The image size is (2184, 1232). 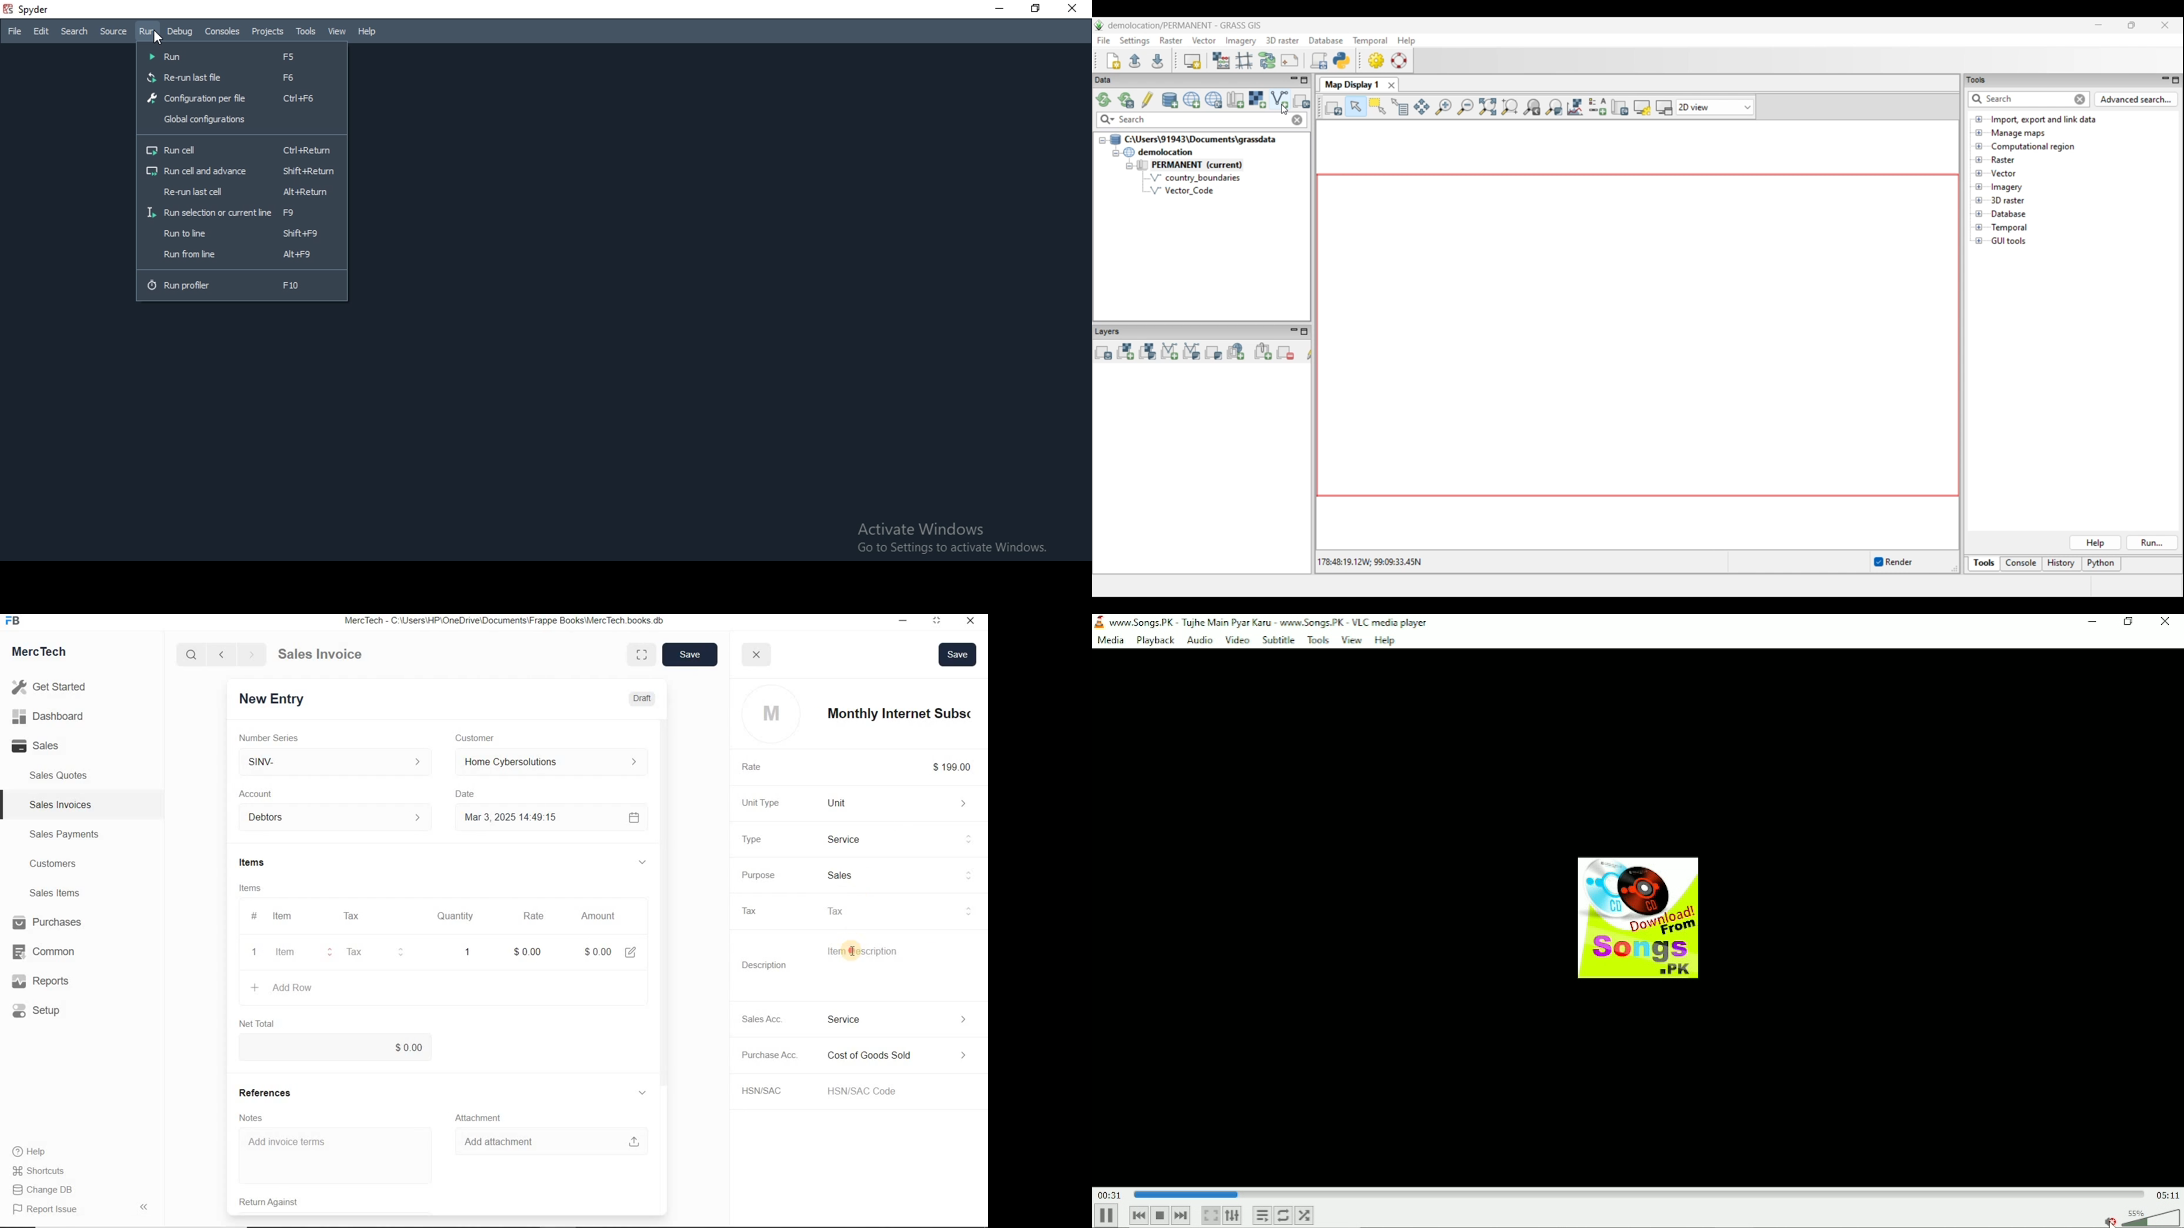 I want to click on Search, so click(x=74, y=31).